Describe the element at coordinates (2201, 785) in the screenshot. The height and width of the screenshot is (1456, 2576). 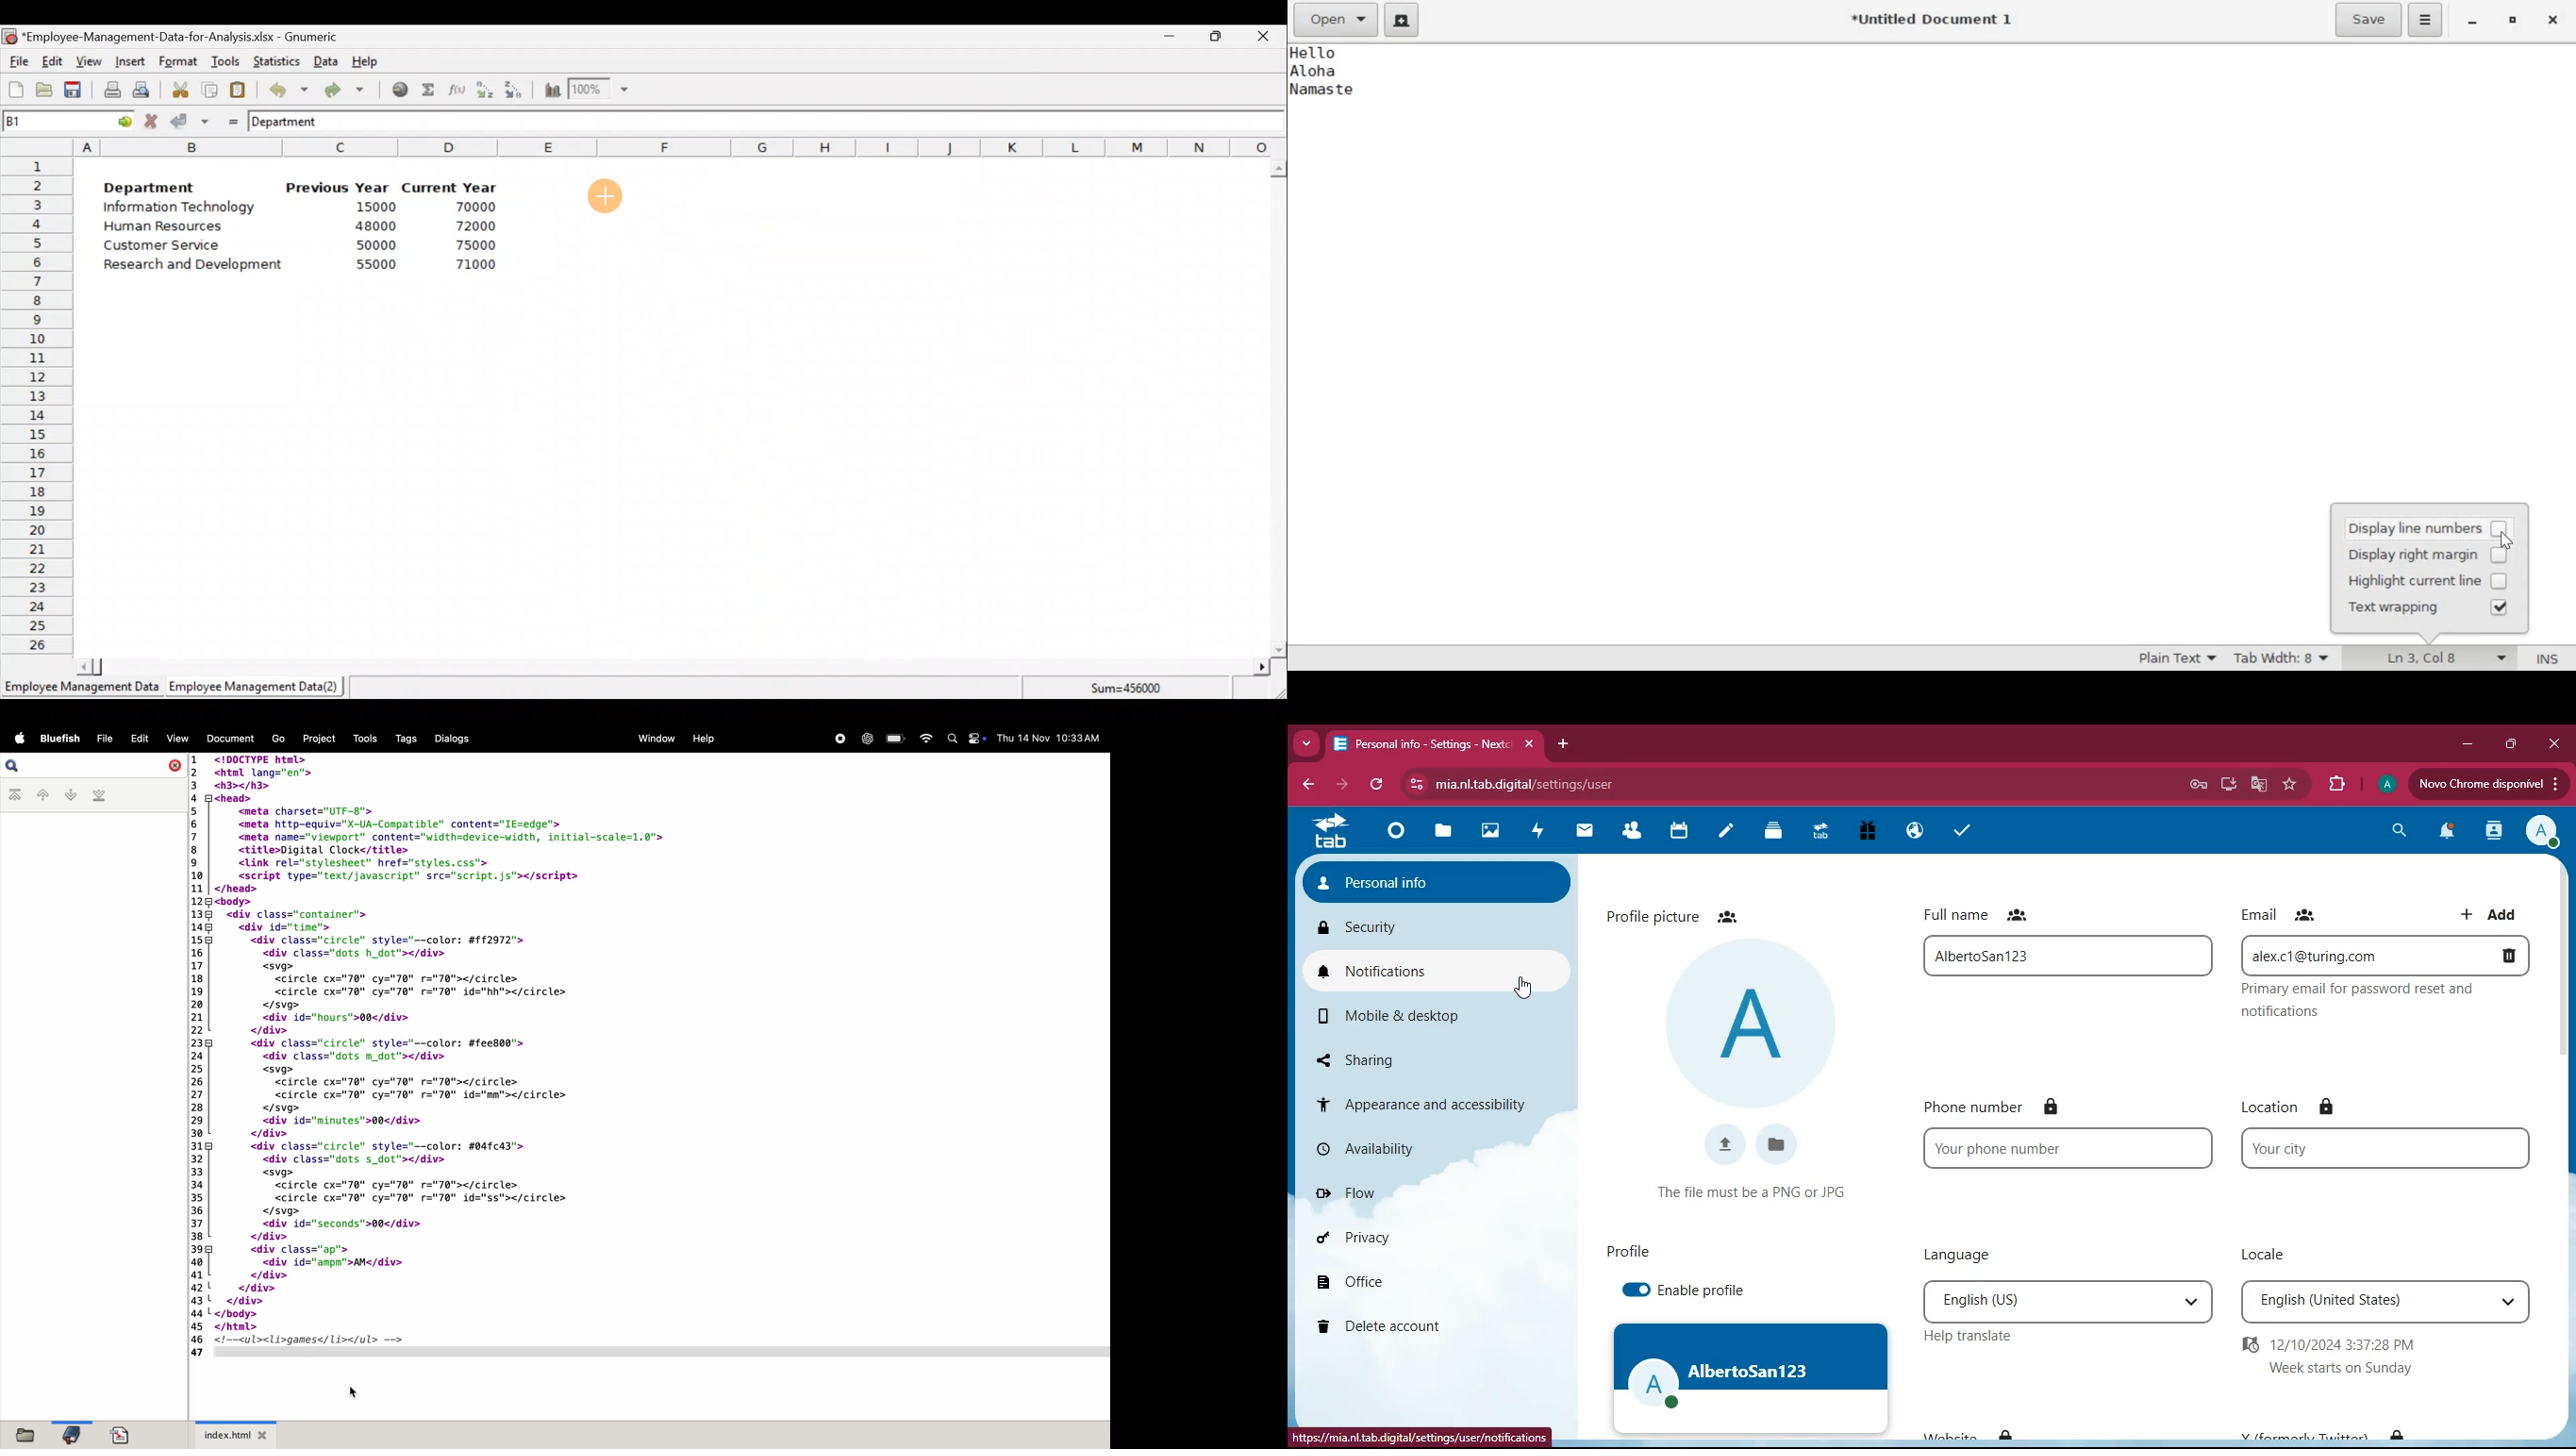
I see `password` at that location.